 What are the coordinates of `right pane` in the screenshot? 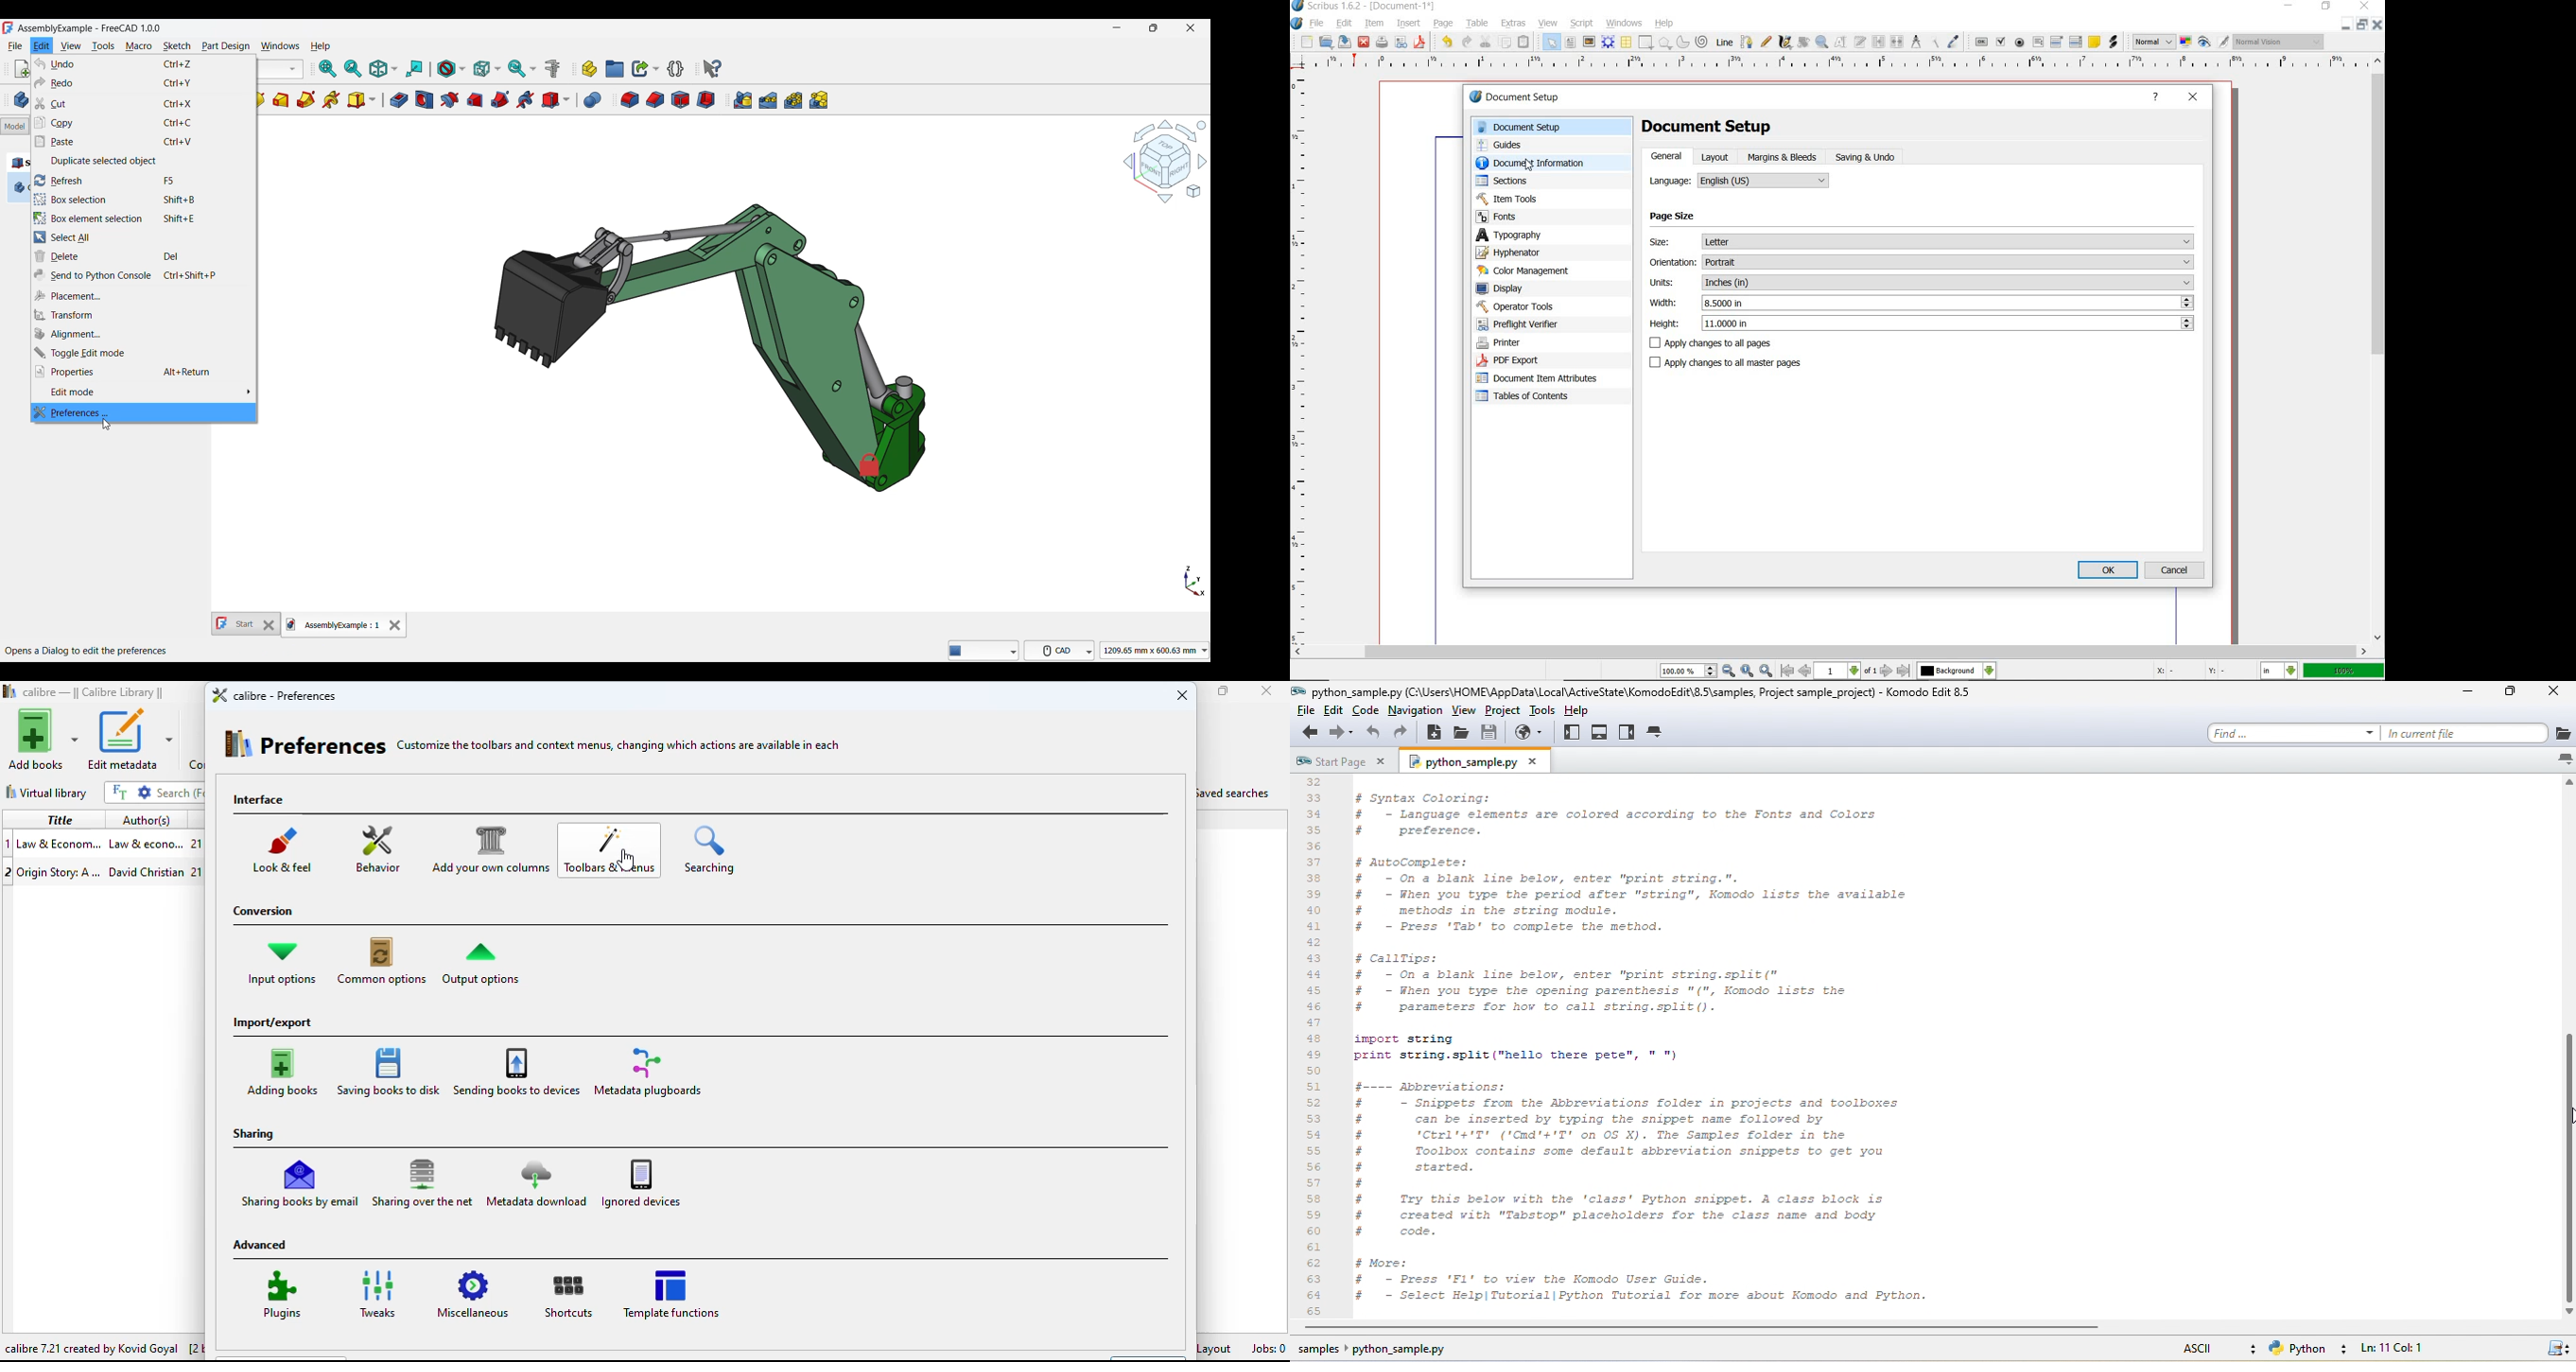 It's located at (1627, 733).